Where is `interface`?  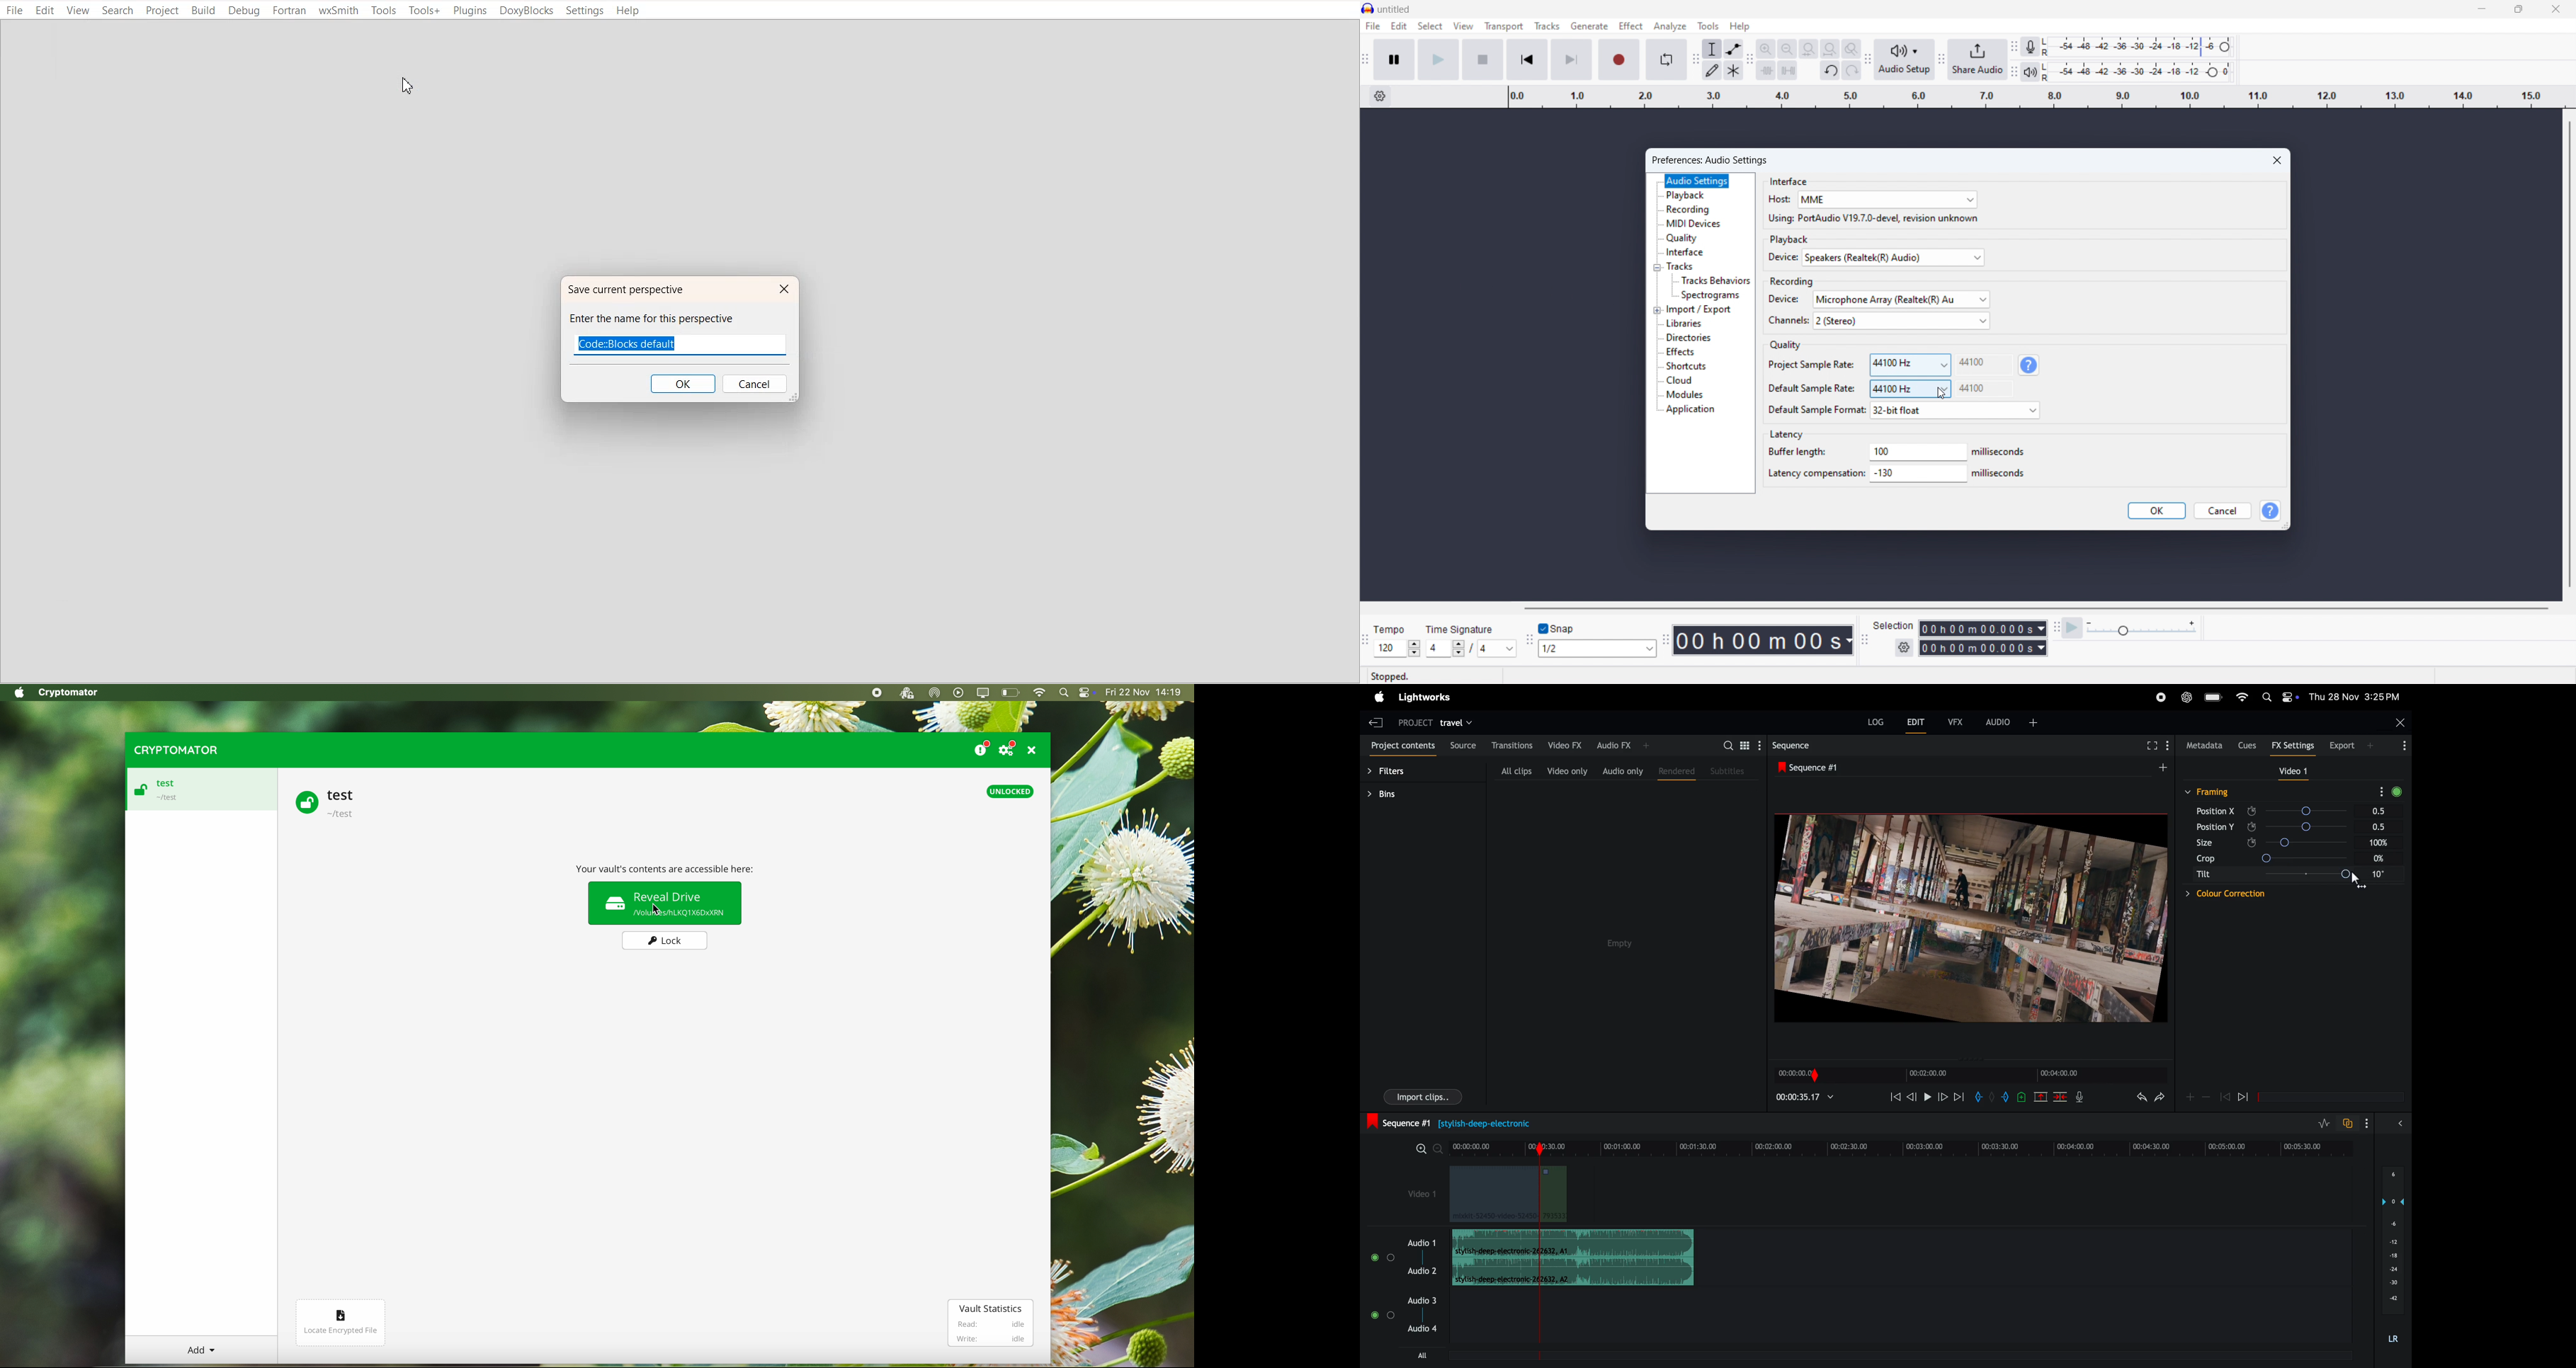
interface is located at coordinates (1789, 180).